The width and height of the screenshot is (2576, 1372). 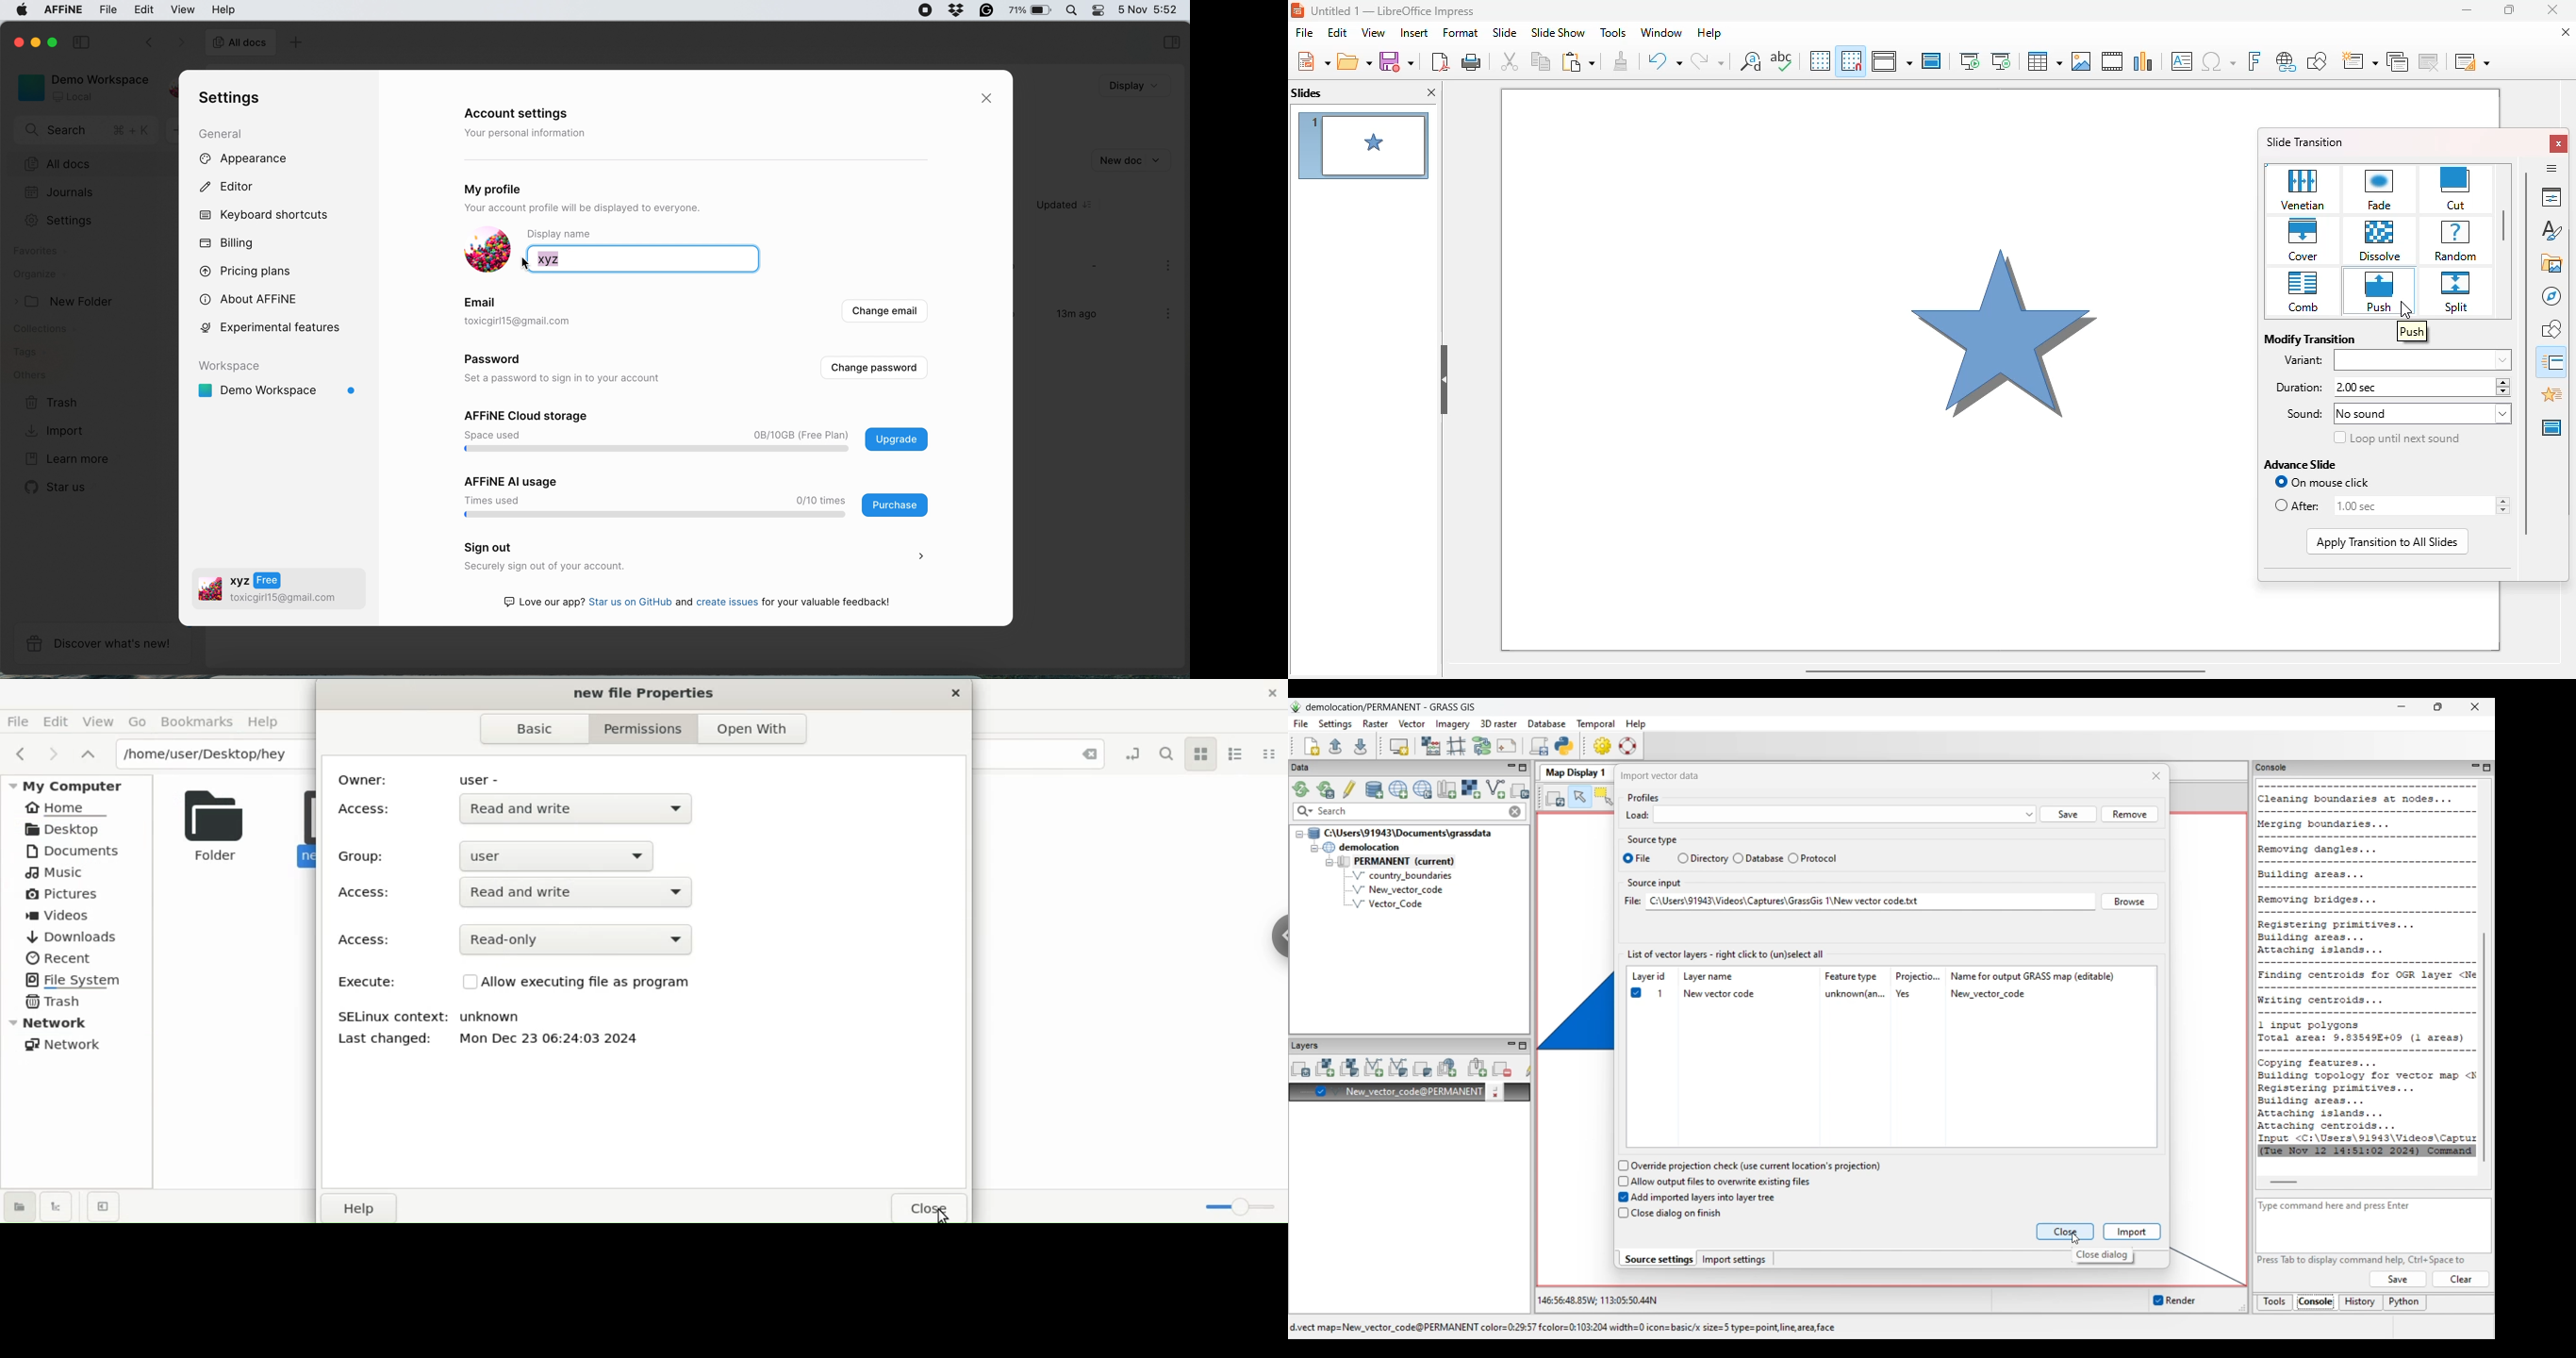 What do you see at coordinates (1395, 11) in the screenshot?
I see `Untitled 1 — LibreOffice Impress` at bounding box center [1395, 11].